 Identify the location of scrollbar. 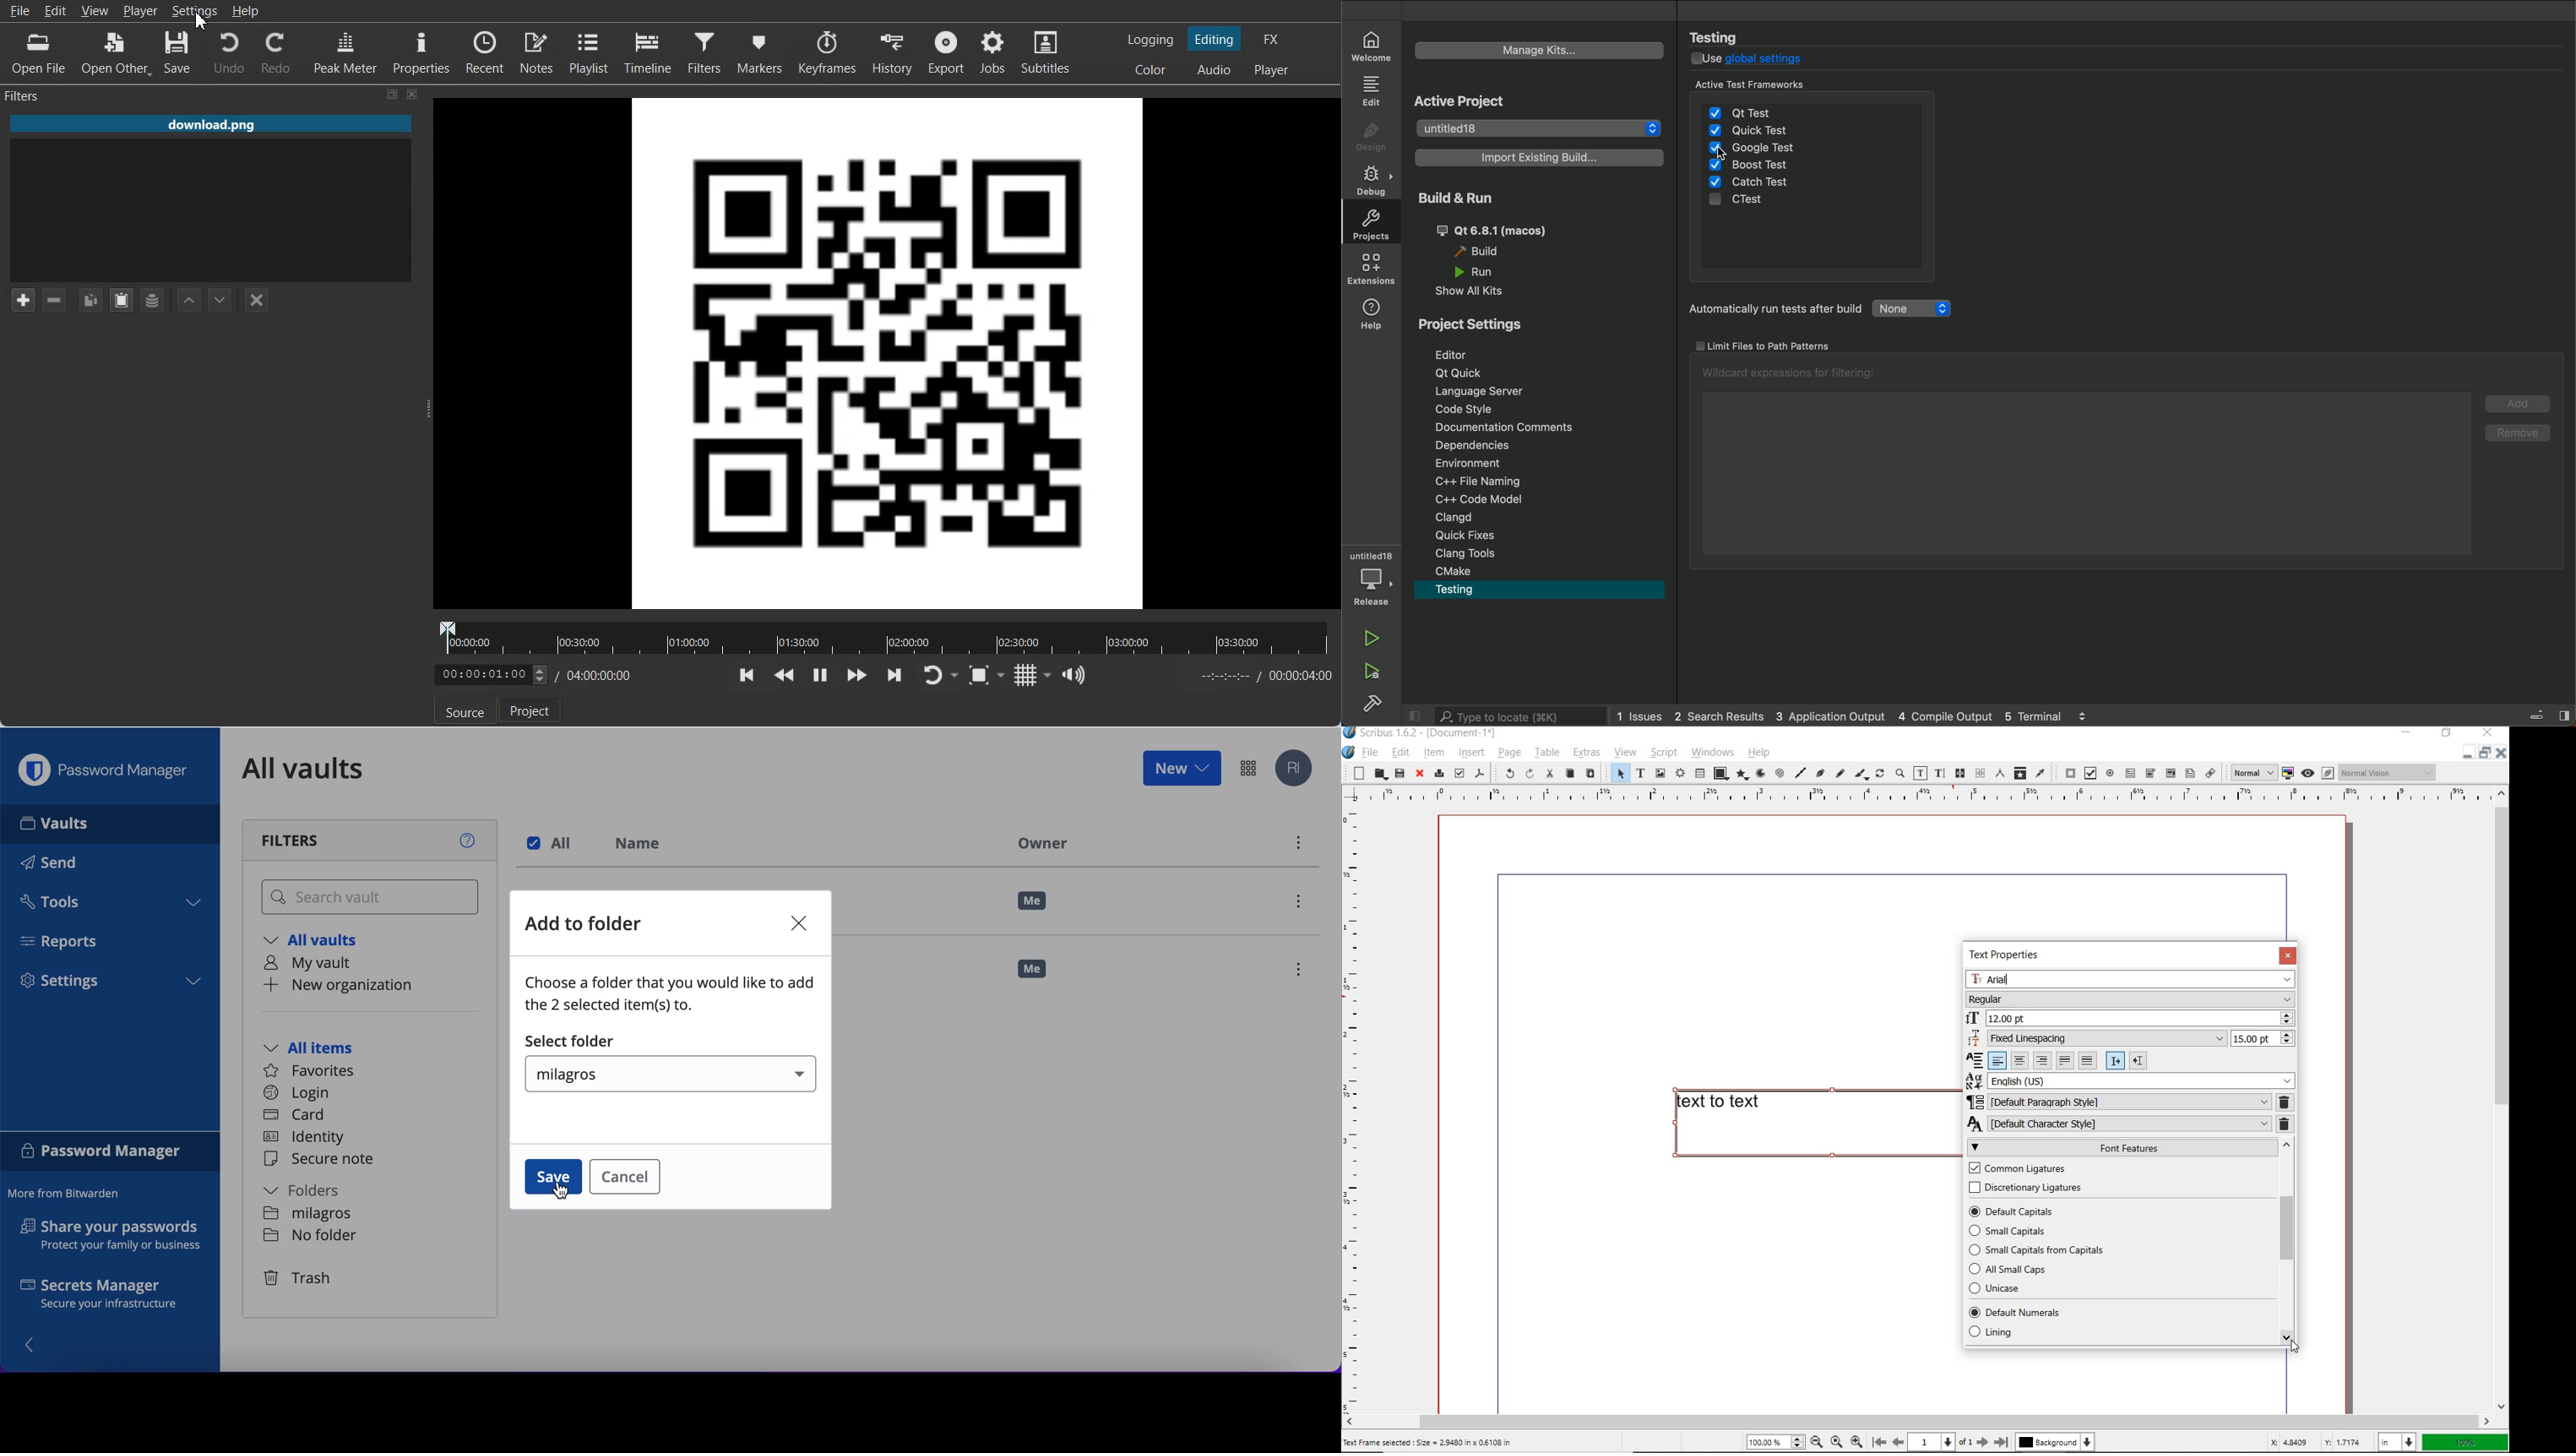
(2502, 1099).